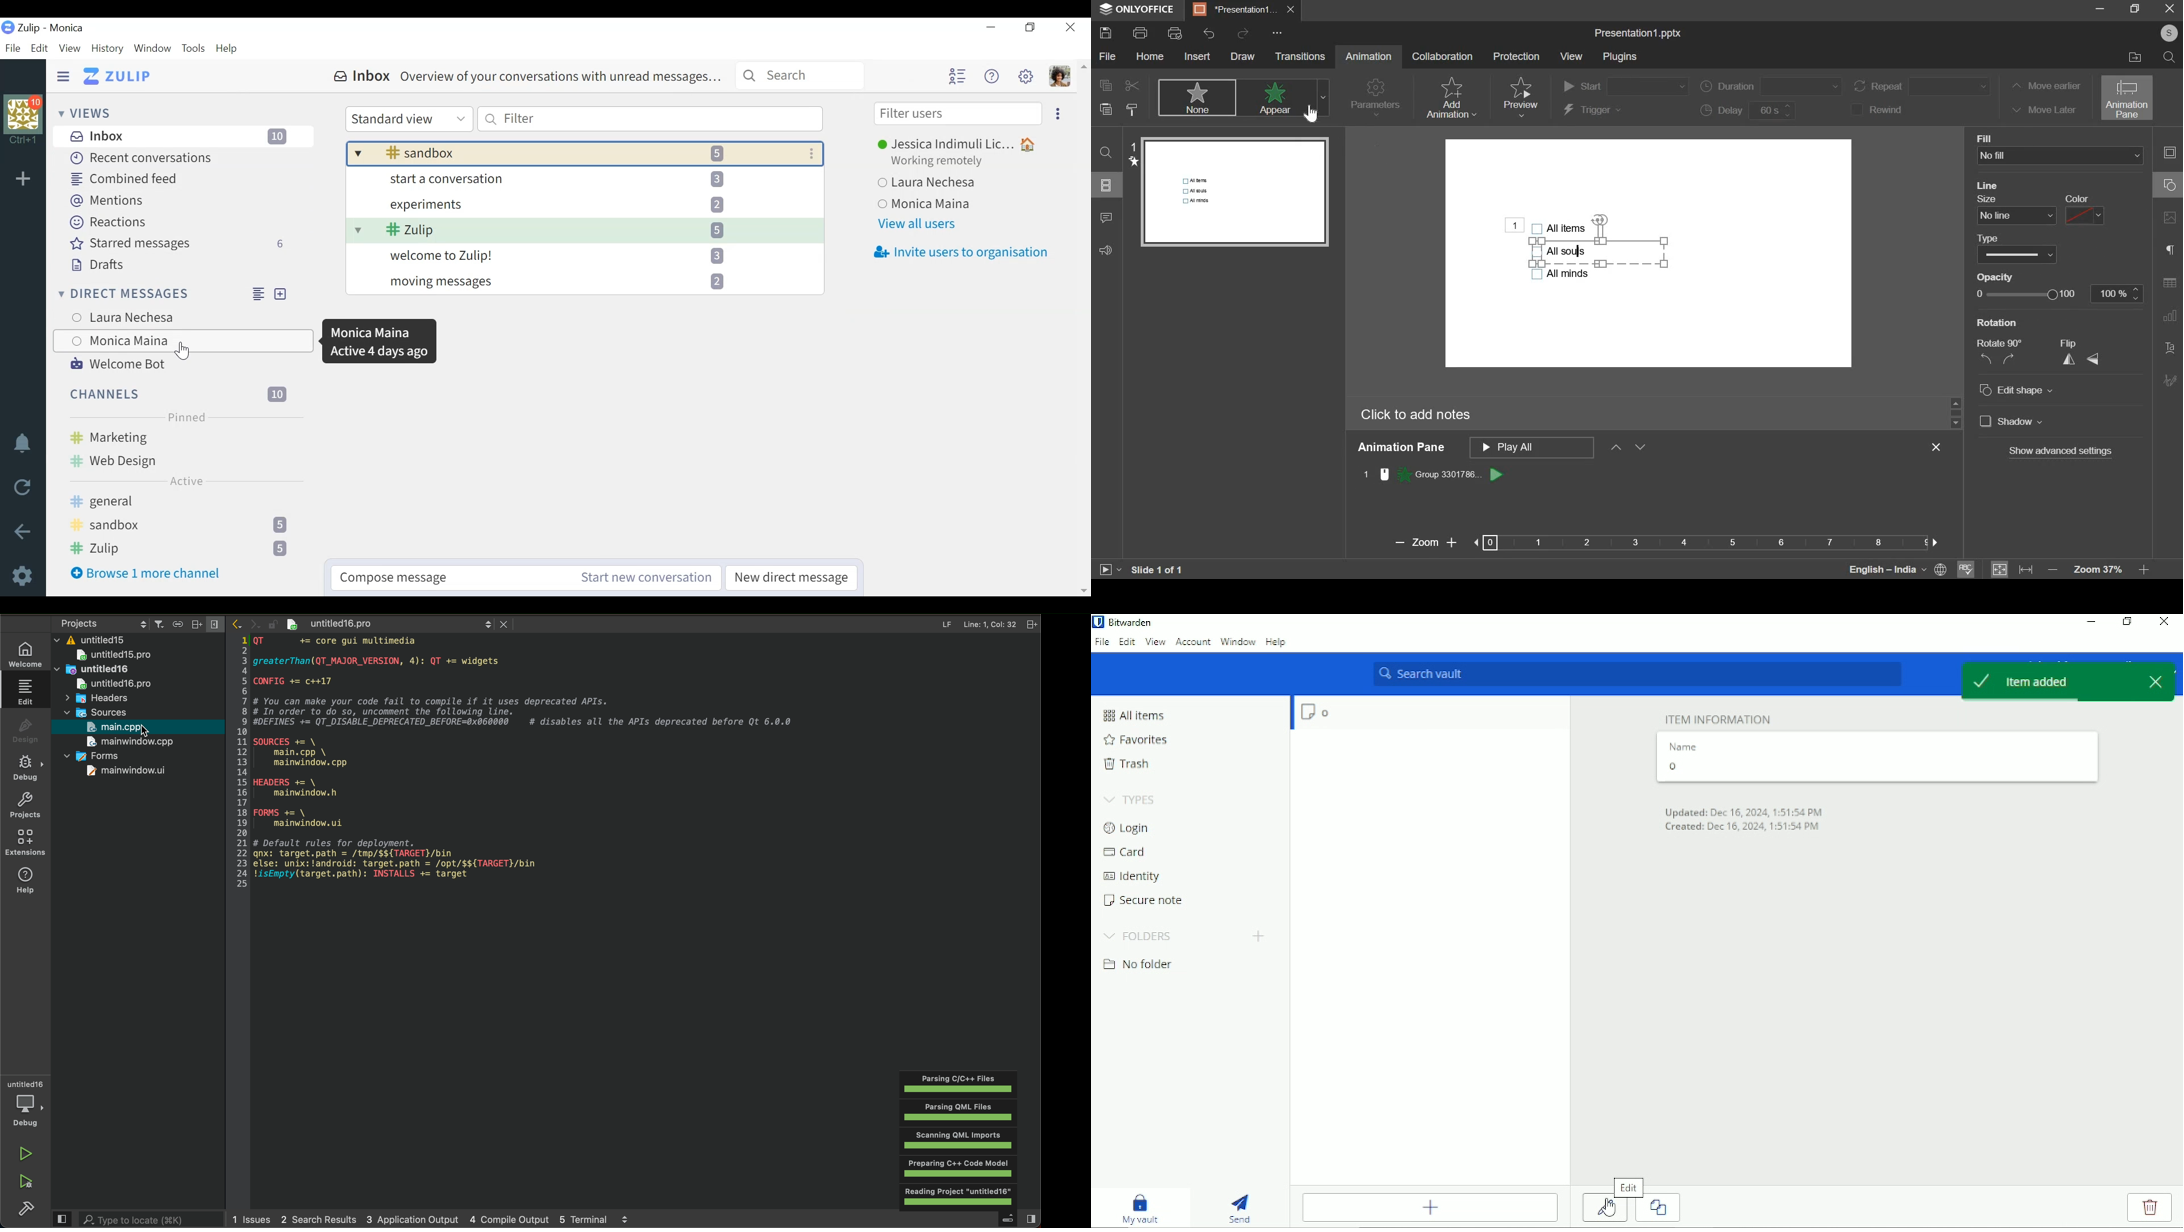  I want to click on move earlier, so click(2044, 87).